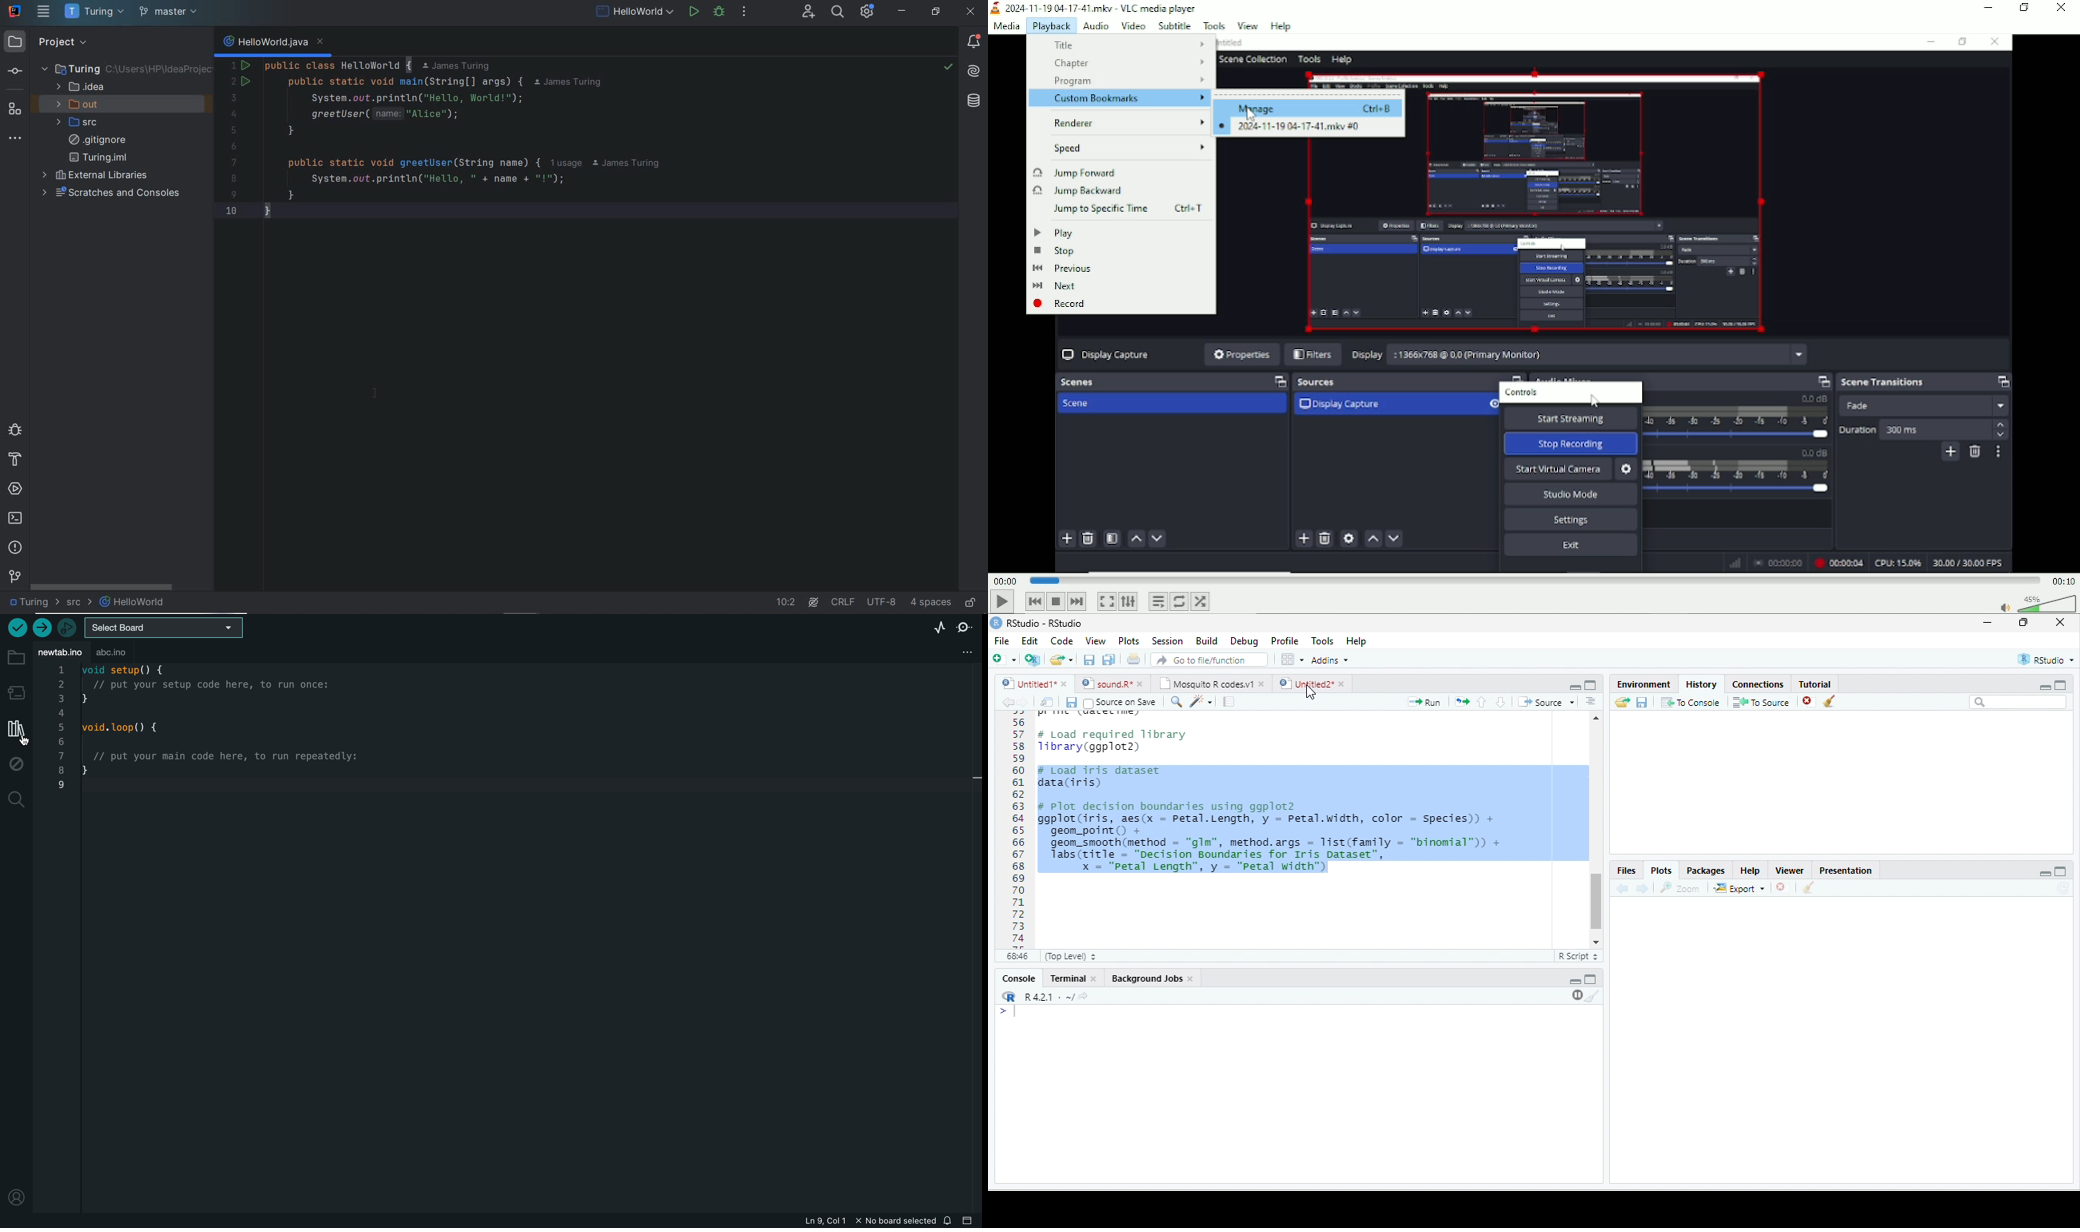  Describe the element at coordinates (2024, 622) in the screenshot. I see `resize` at that location.